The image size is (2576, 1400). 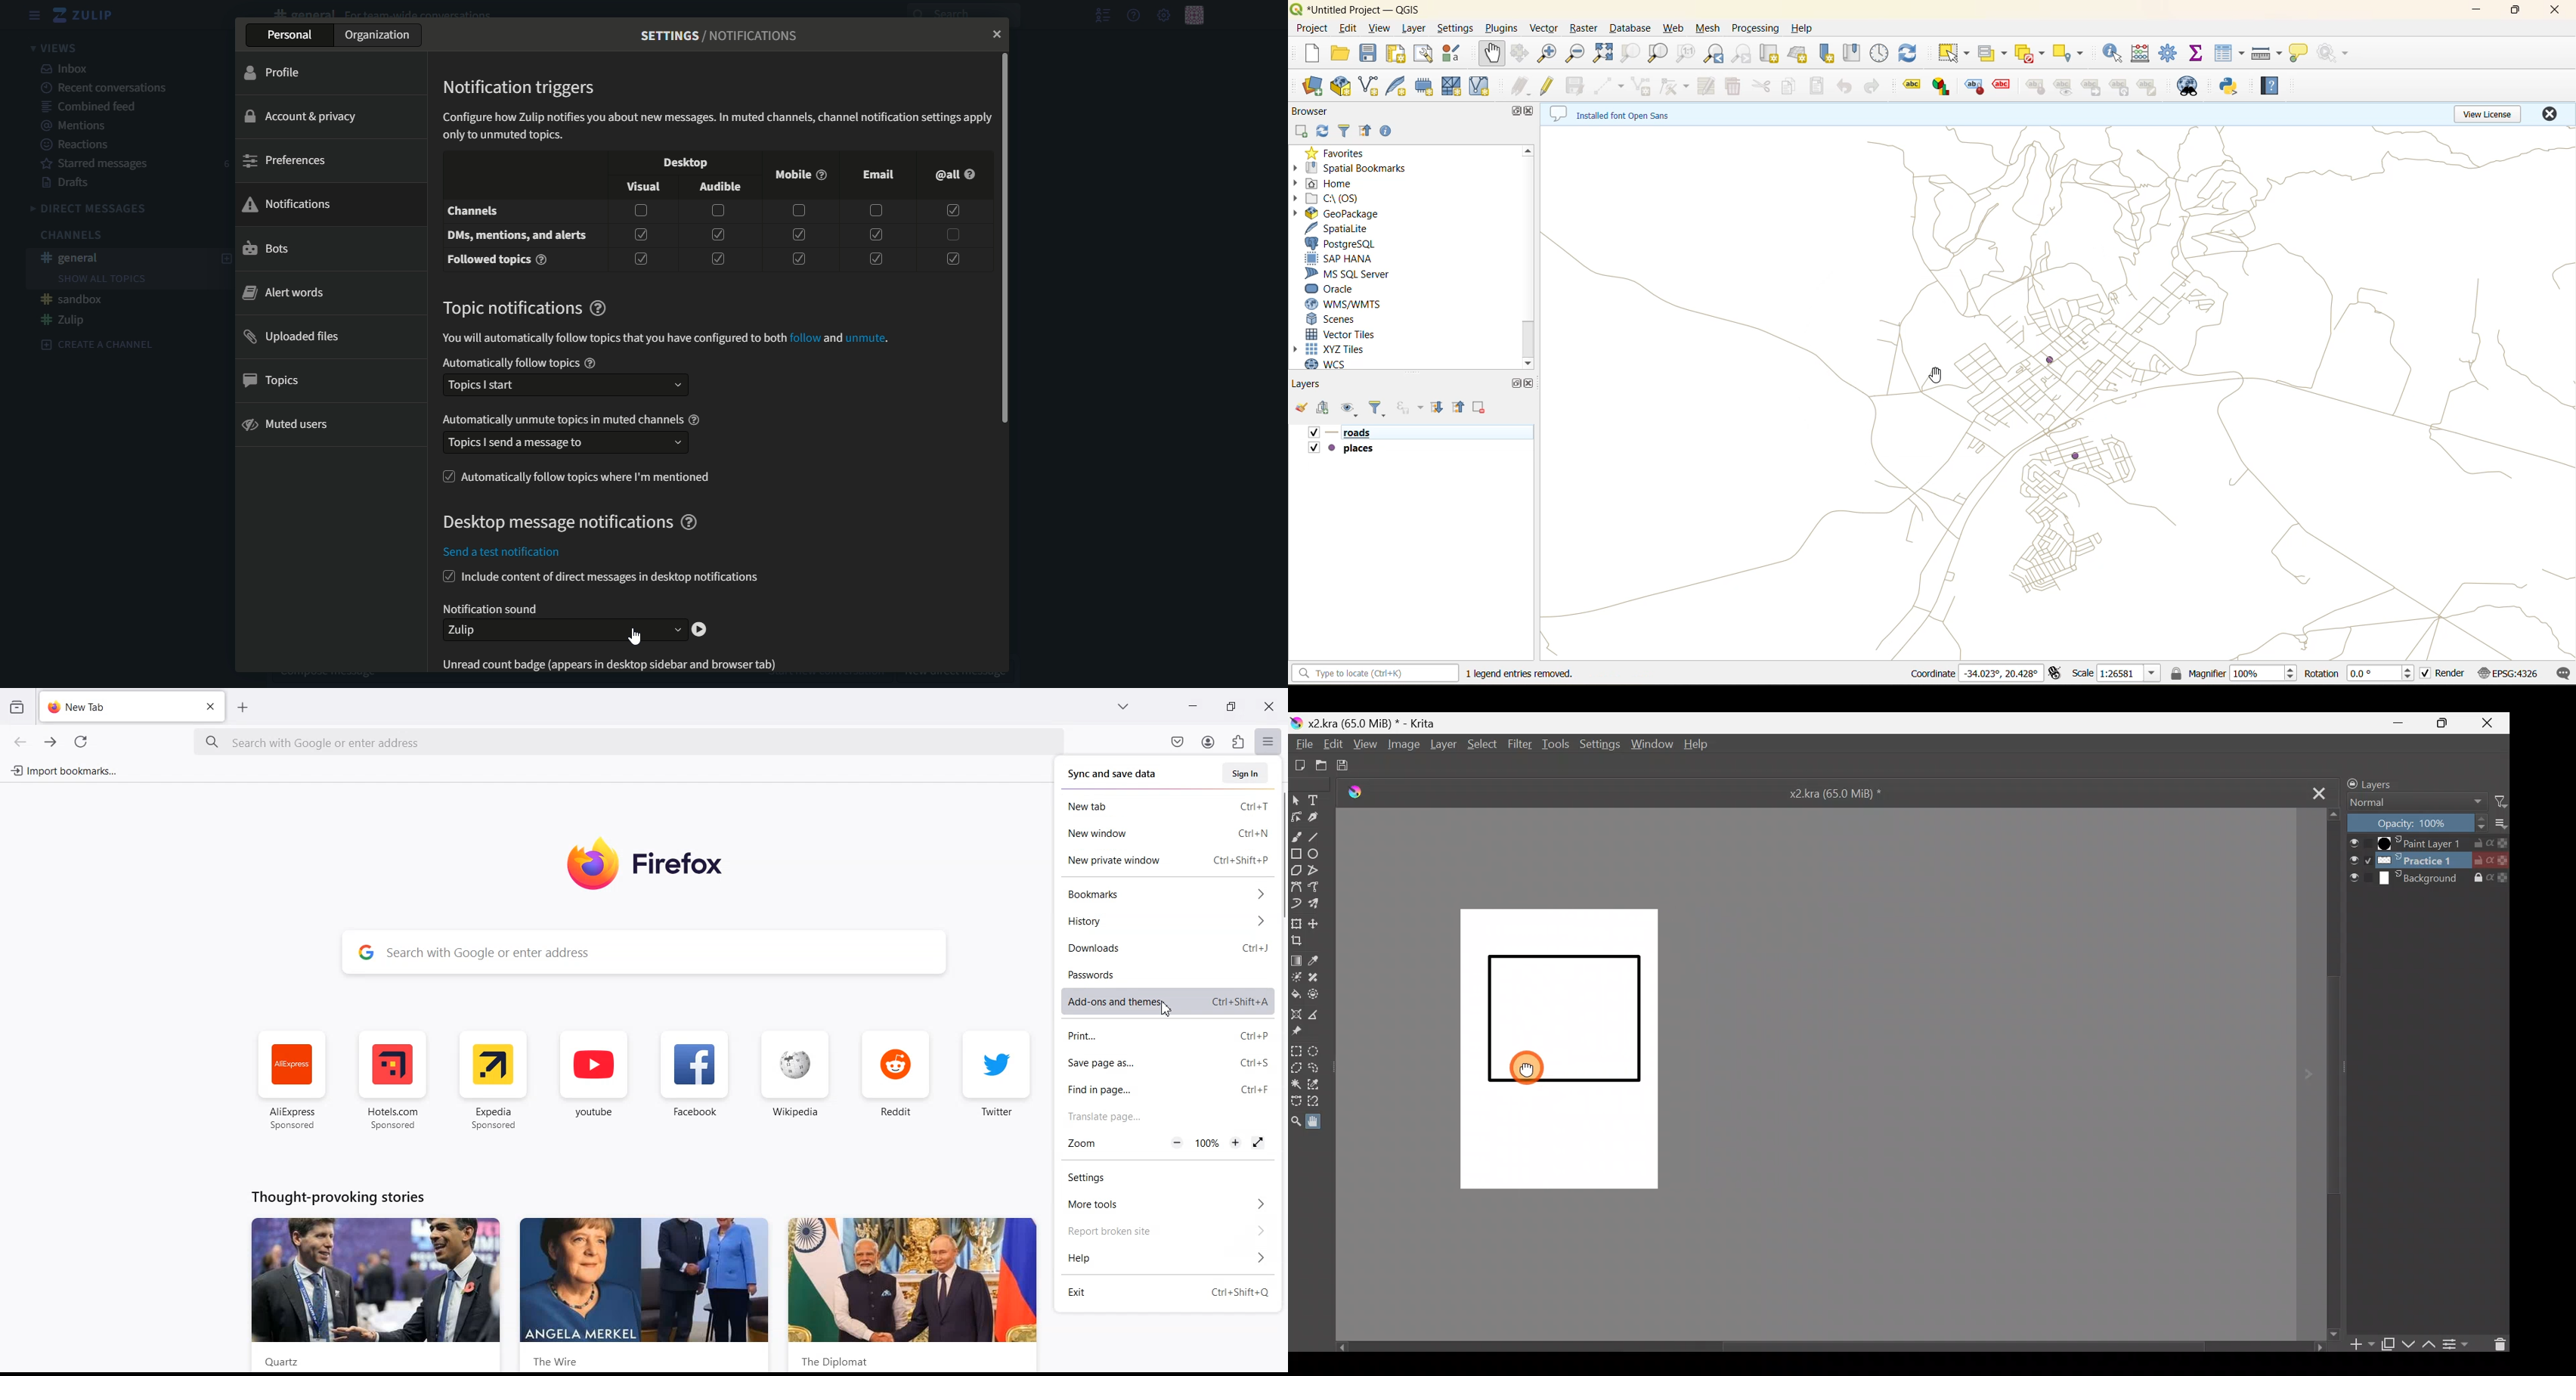 I want to click on Print, so click(x=1163, y=1036).